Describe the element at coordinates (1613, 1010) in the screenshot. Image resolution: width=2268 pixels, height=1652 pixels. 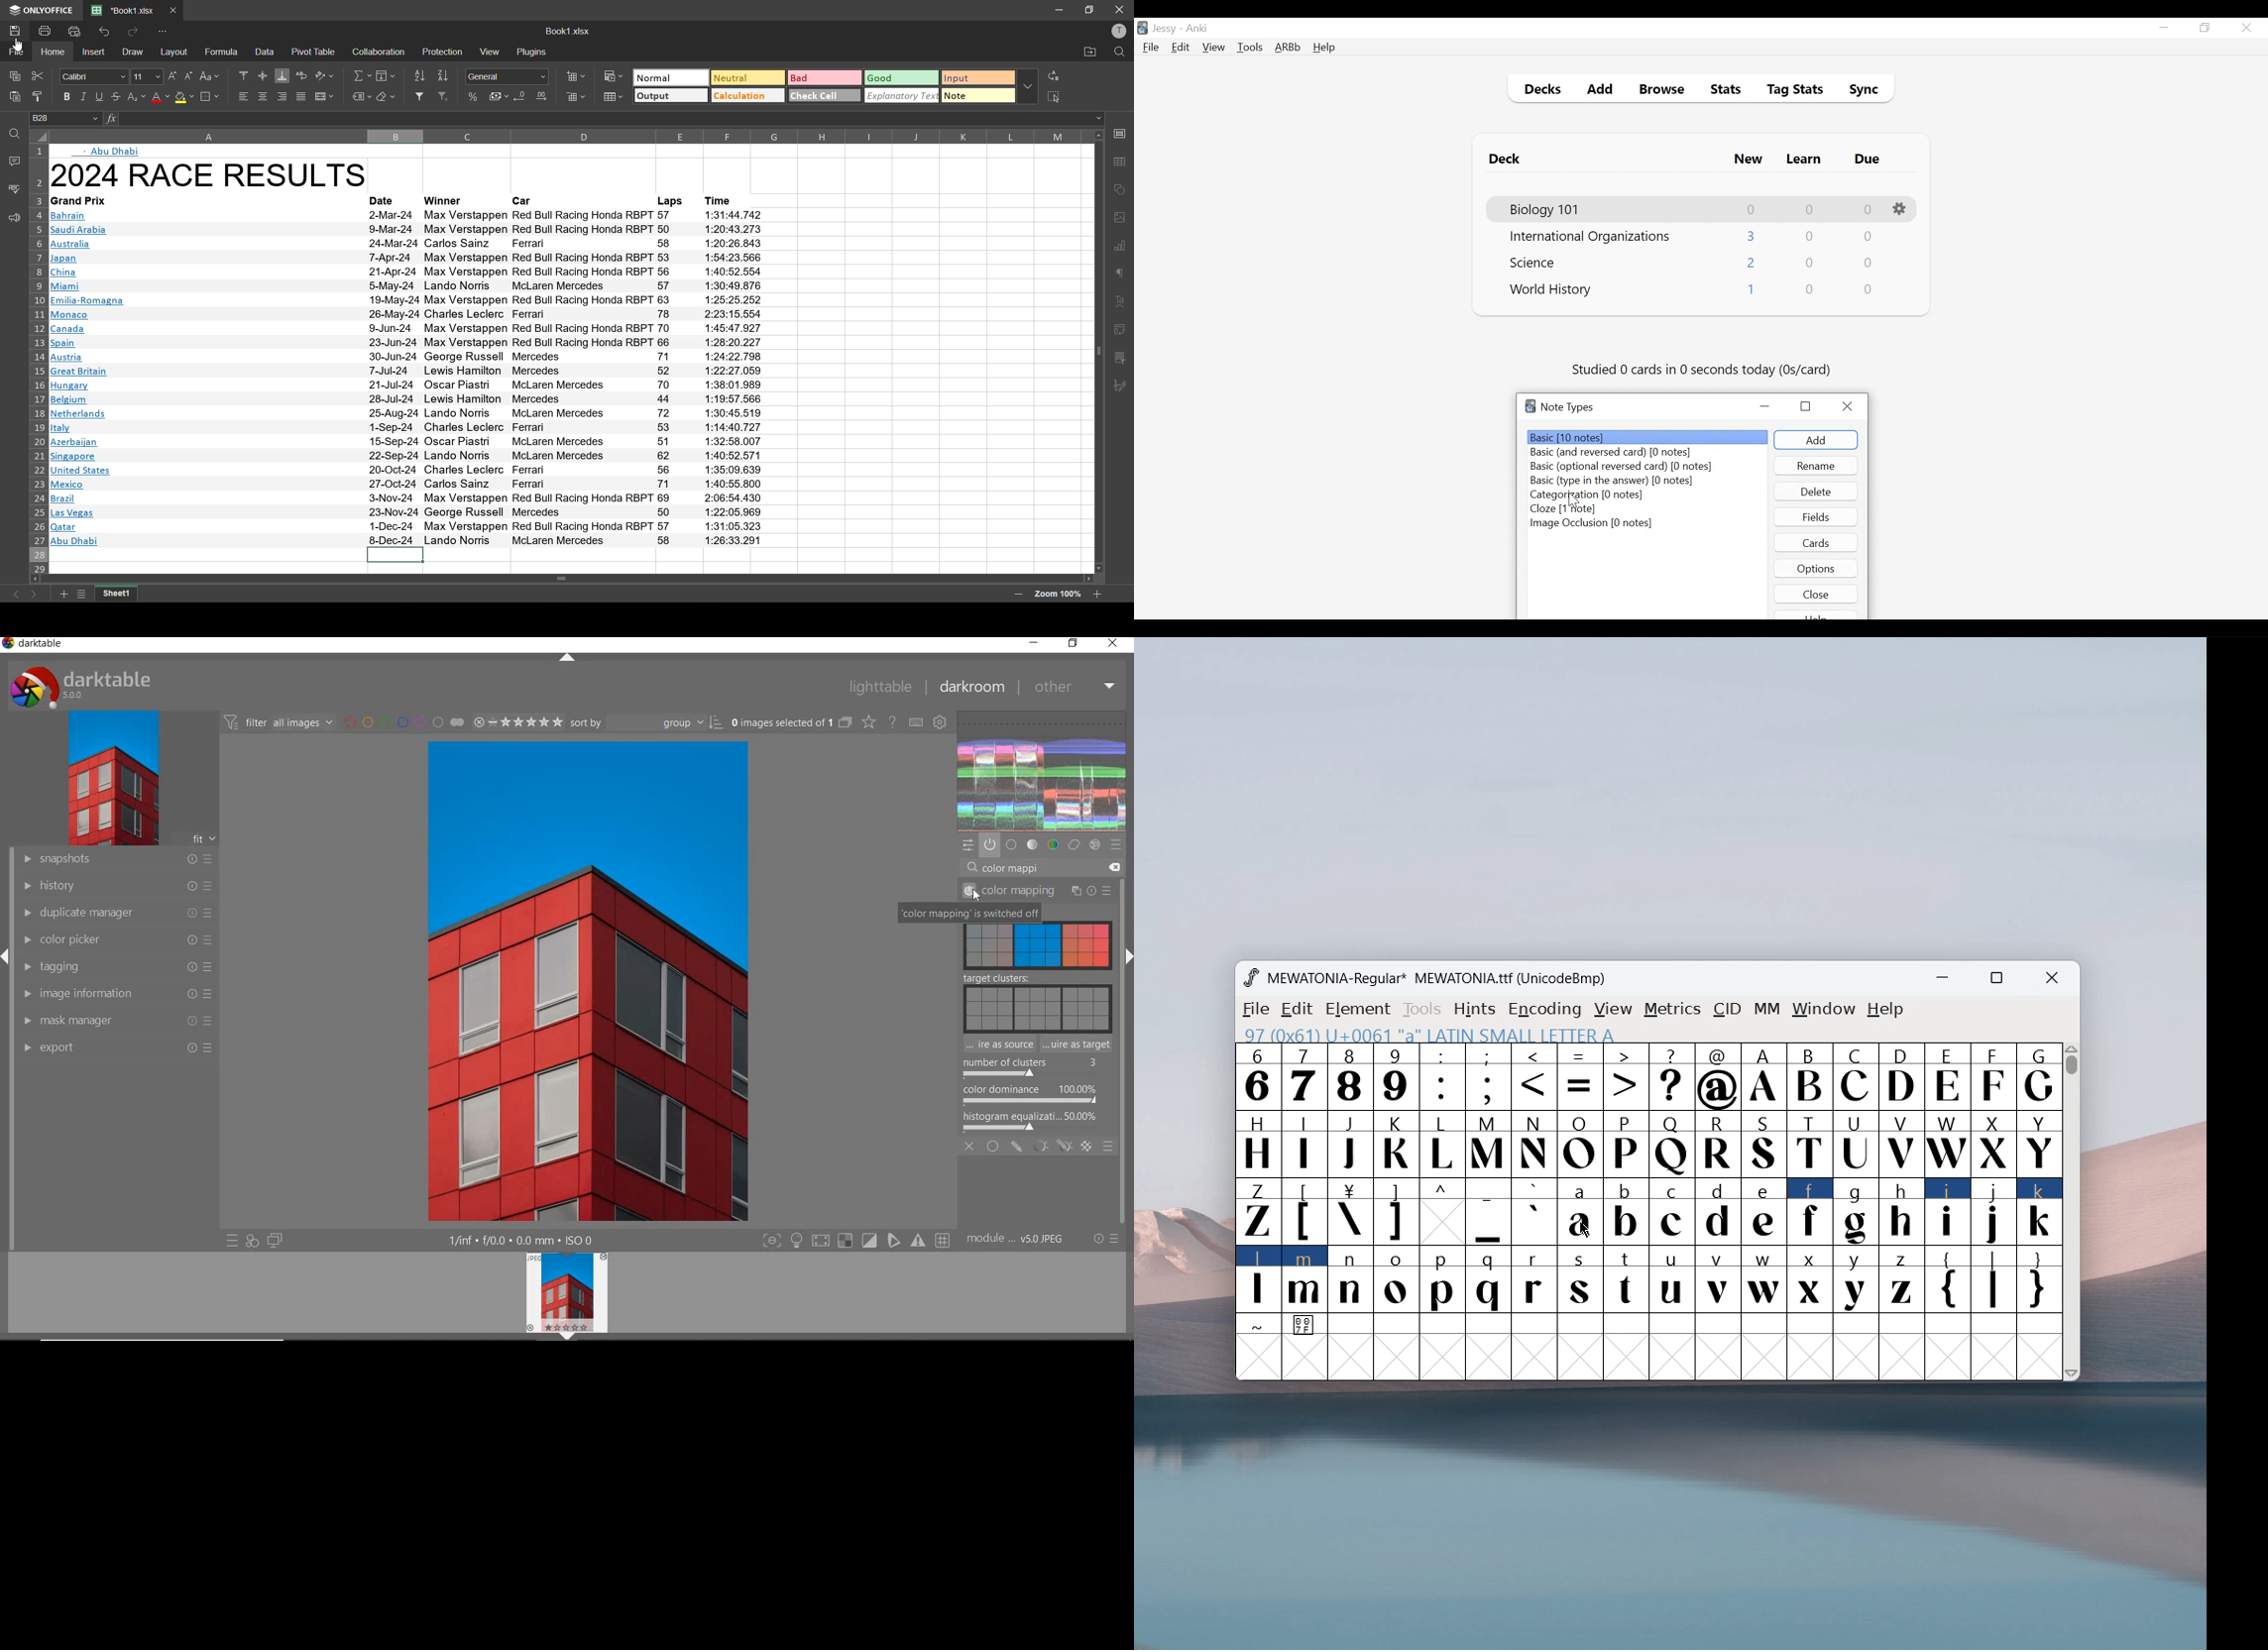
I see `view` at that location.